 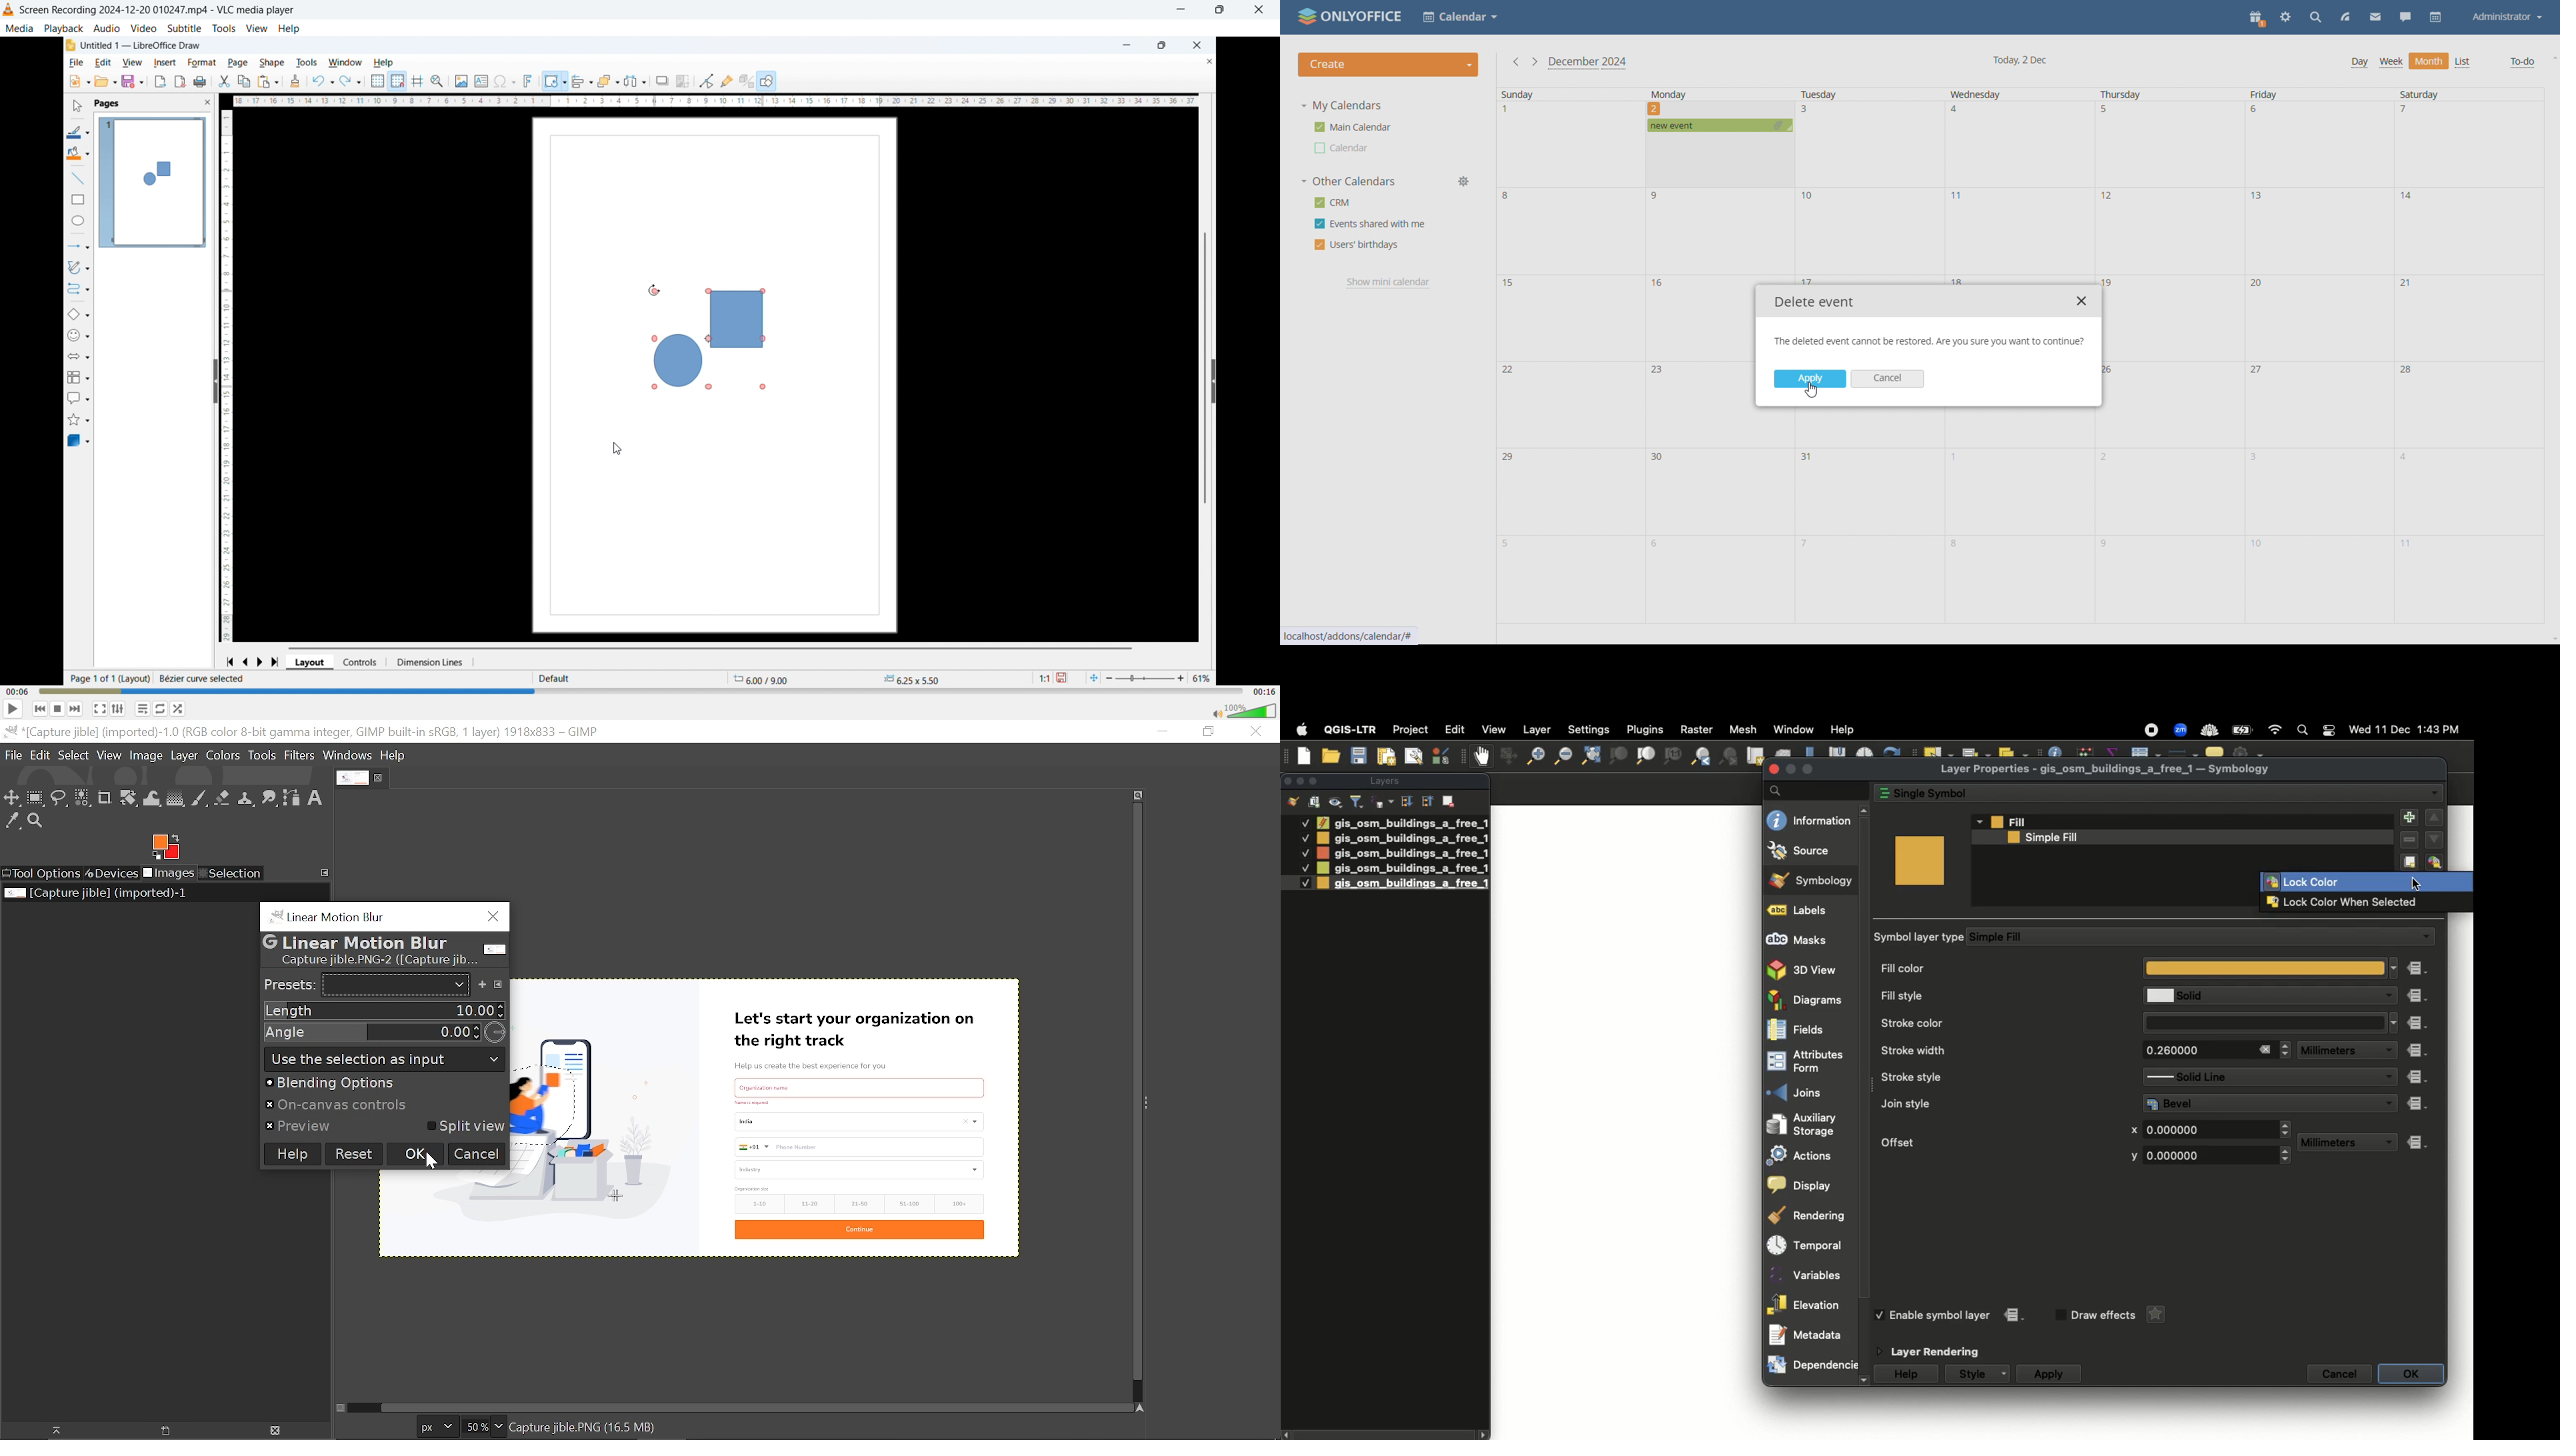 What do you see at coordinates (349, 757) in the screenshot?
I see `Windows` at bounding box center [349, 757].